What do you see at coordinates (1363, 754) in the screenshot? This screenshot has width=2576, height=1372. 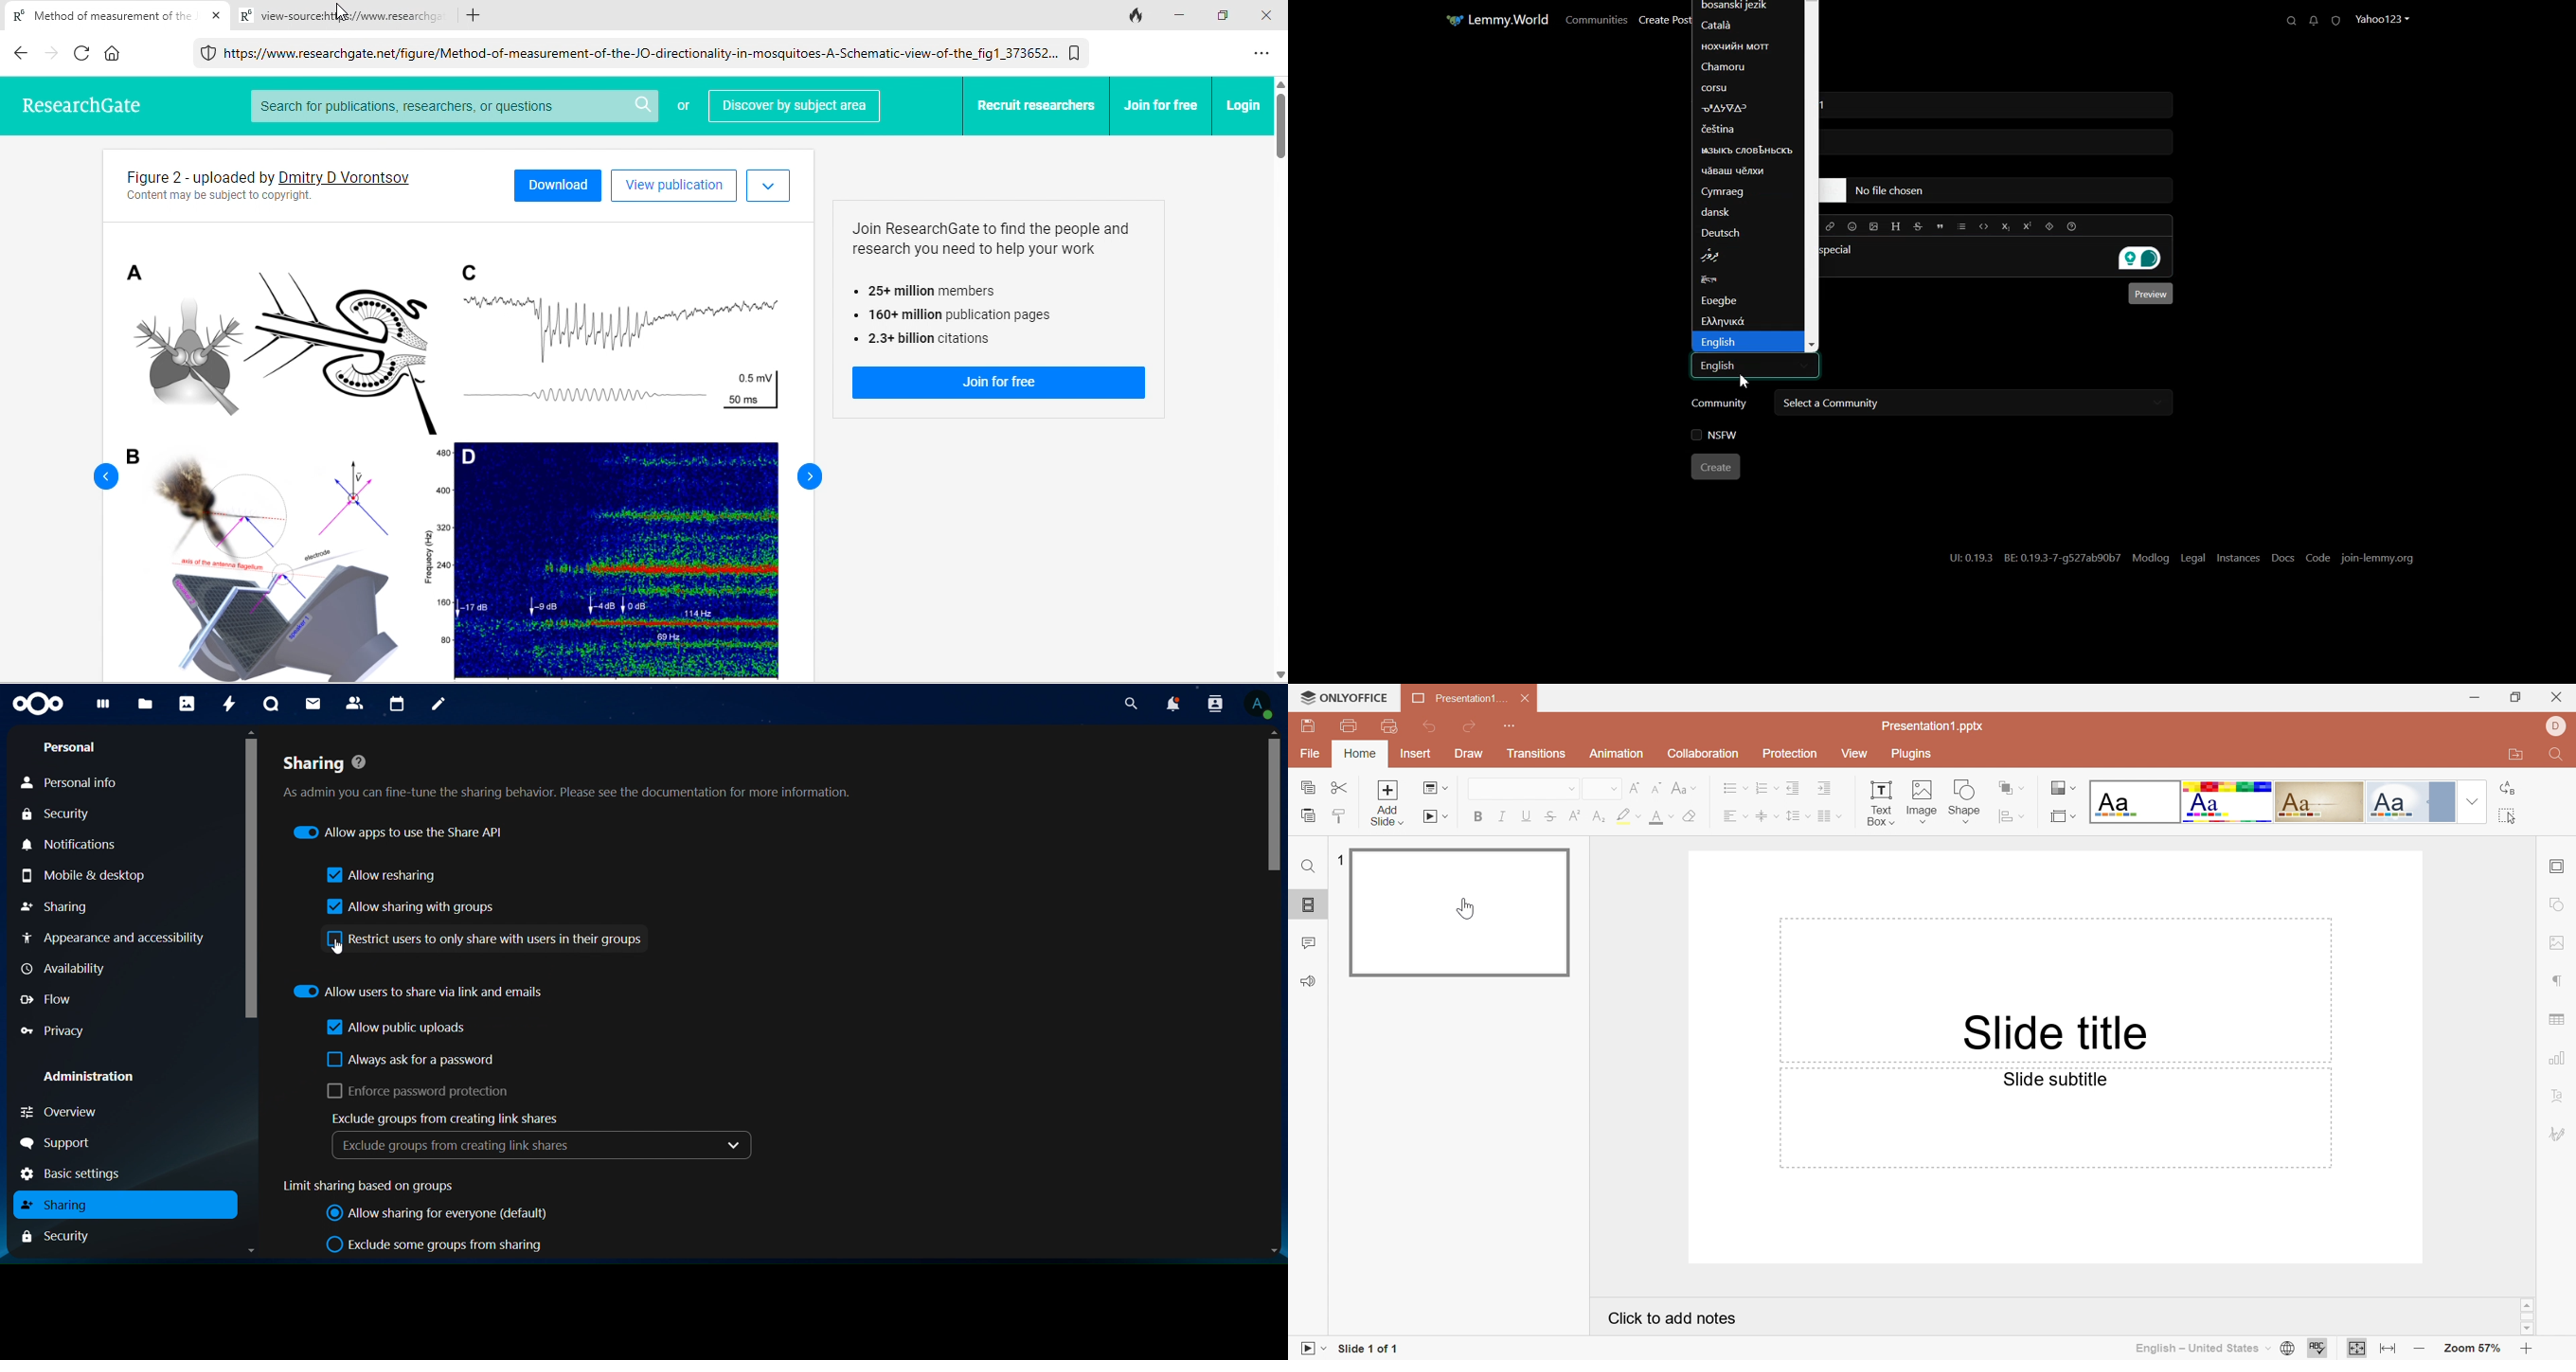 I see `Home` at bounding box center [1363, 754].